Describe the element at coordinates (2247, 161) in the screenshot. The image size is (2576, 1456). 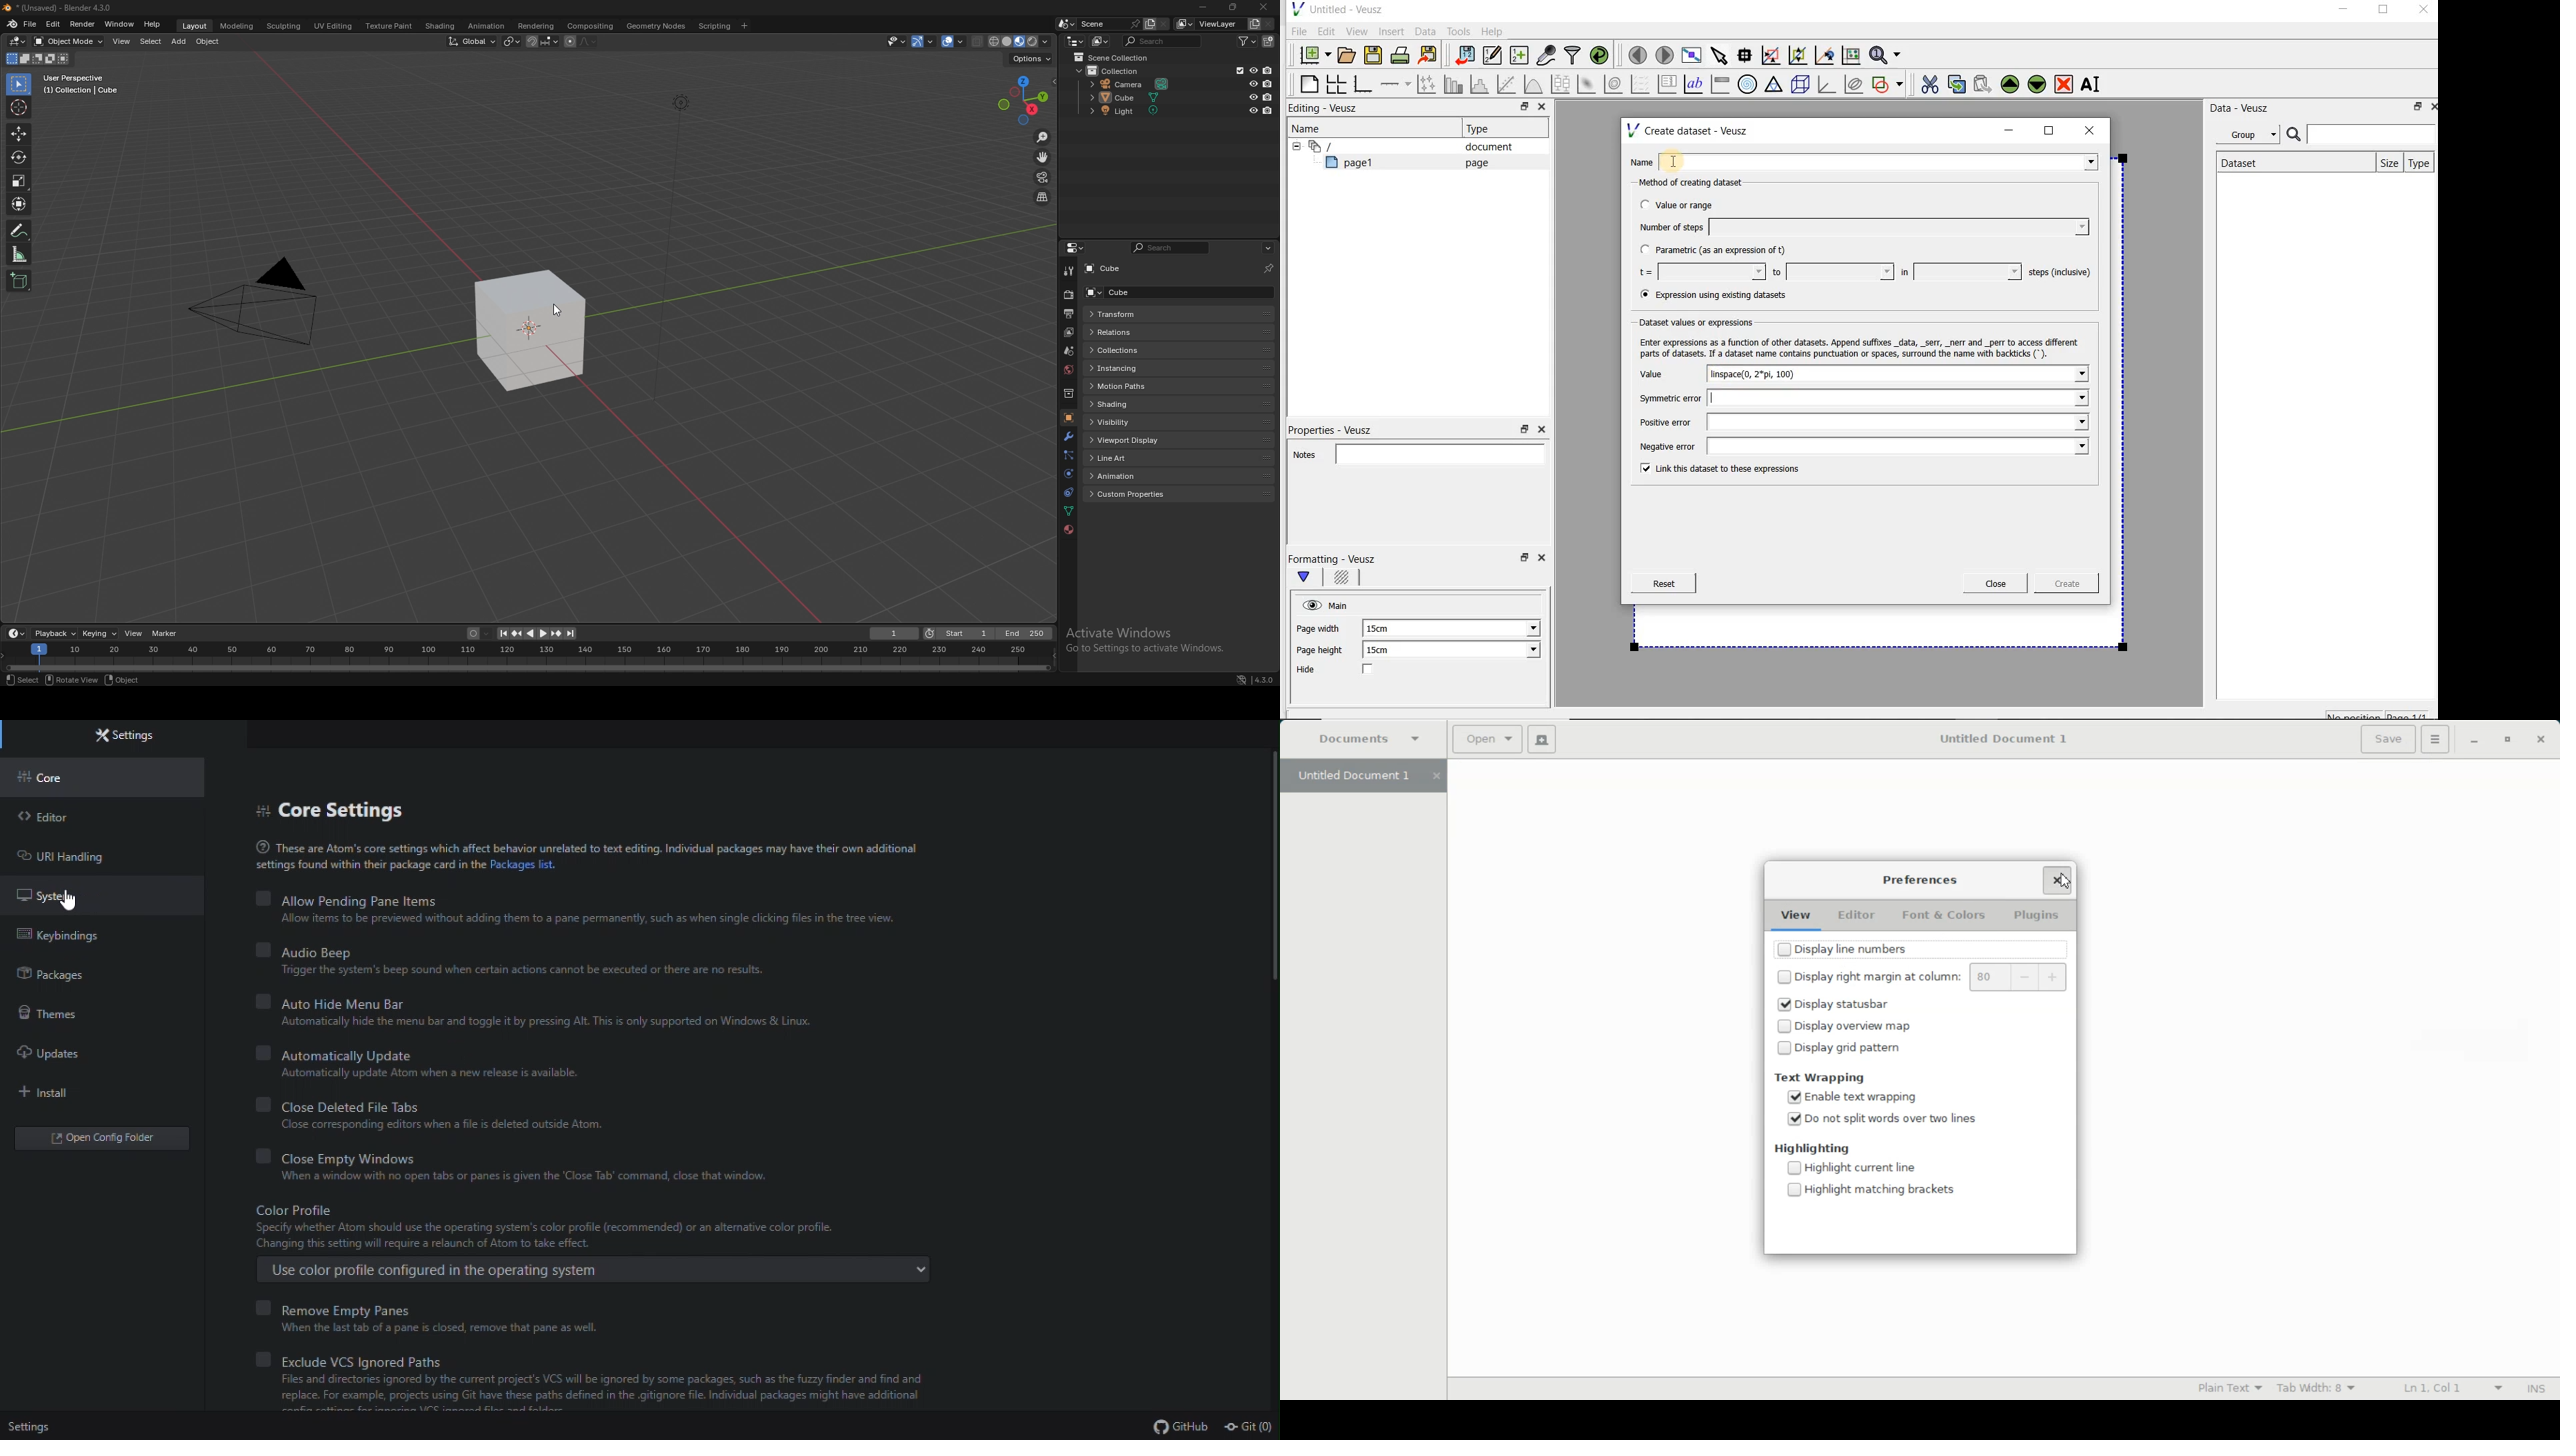
I see `Dataset` at that location.